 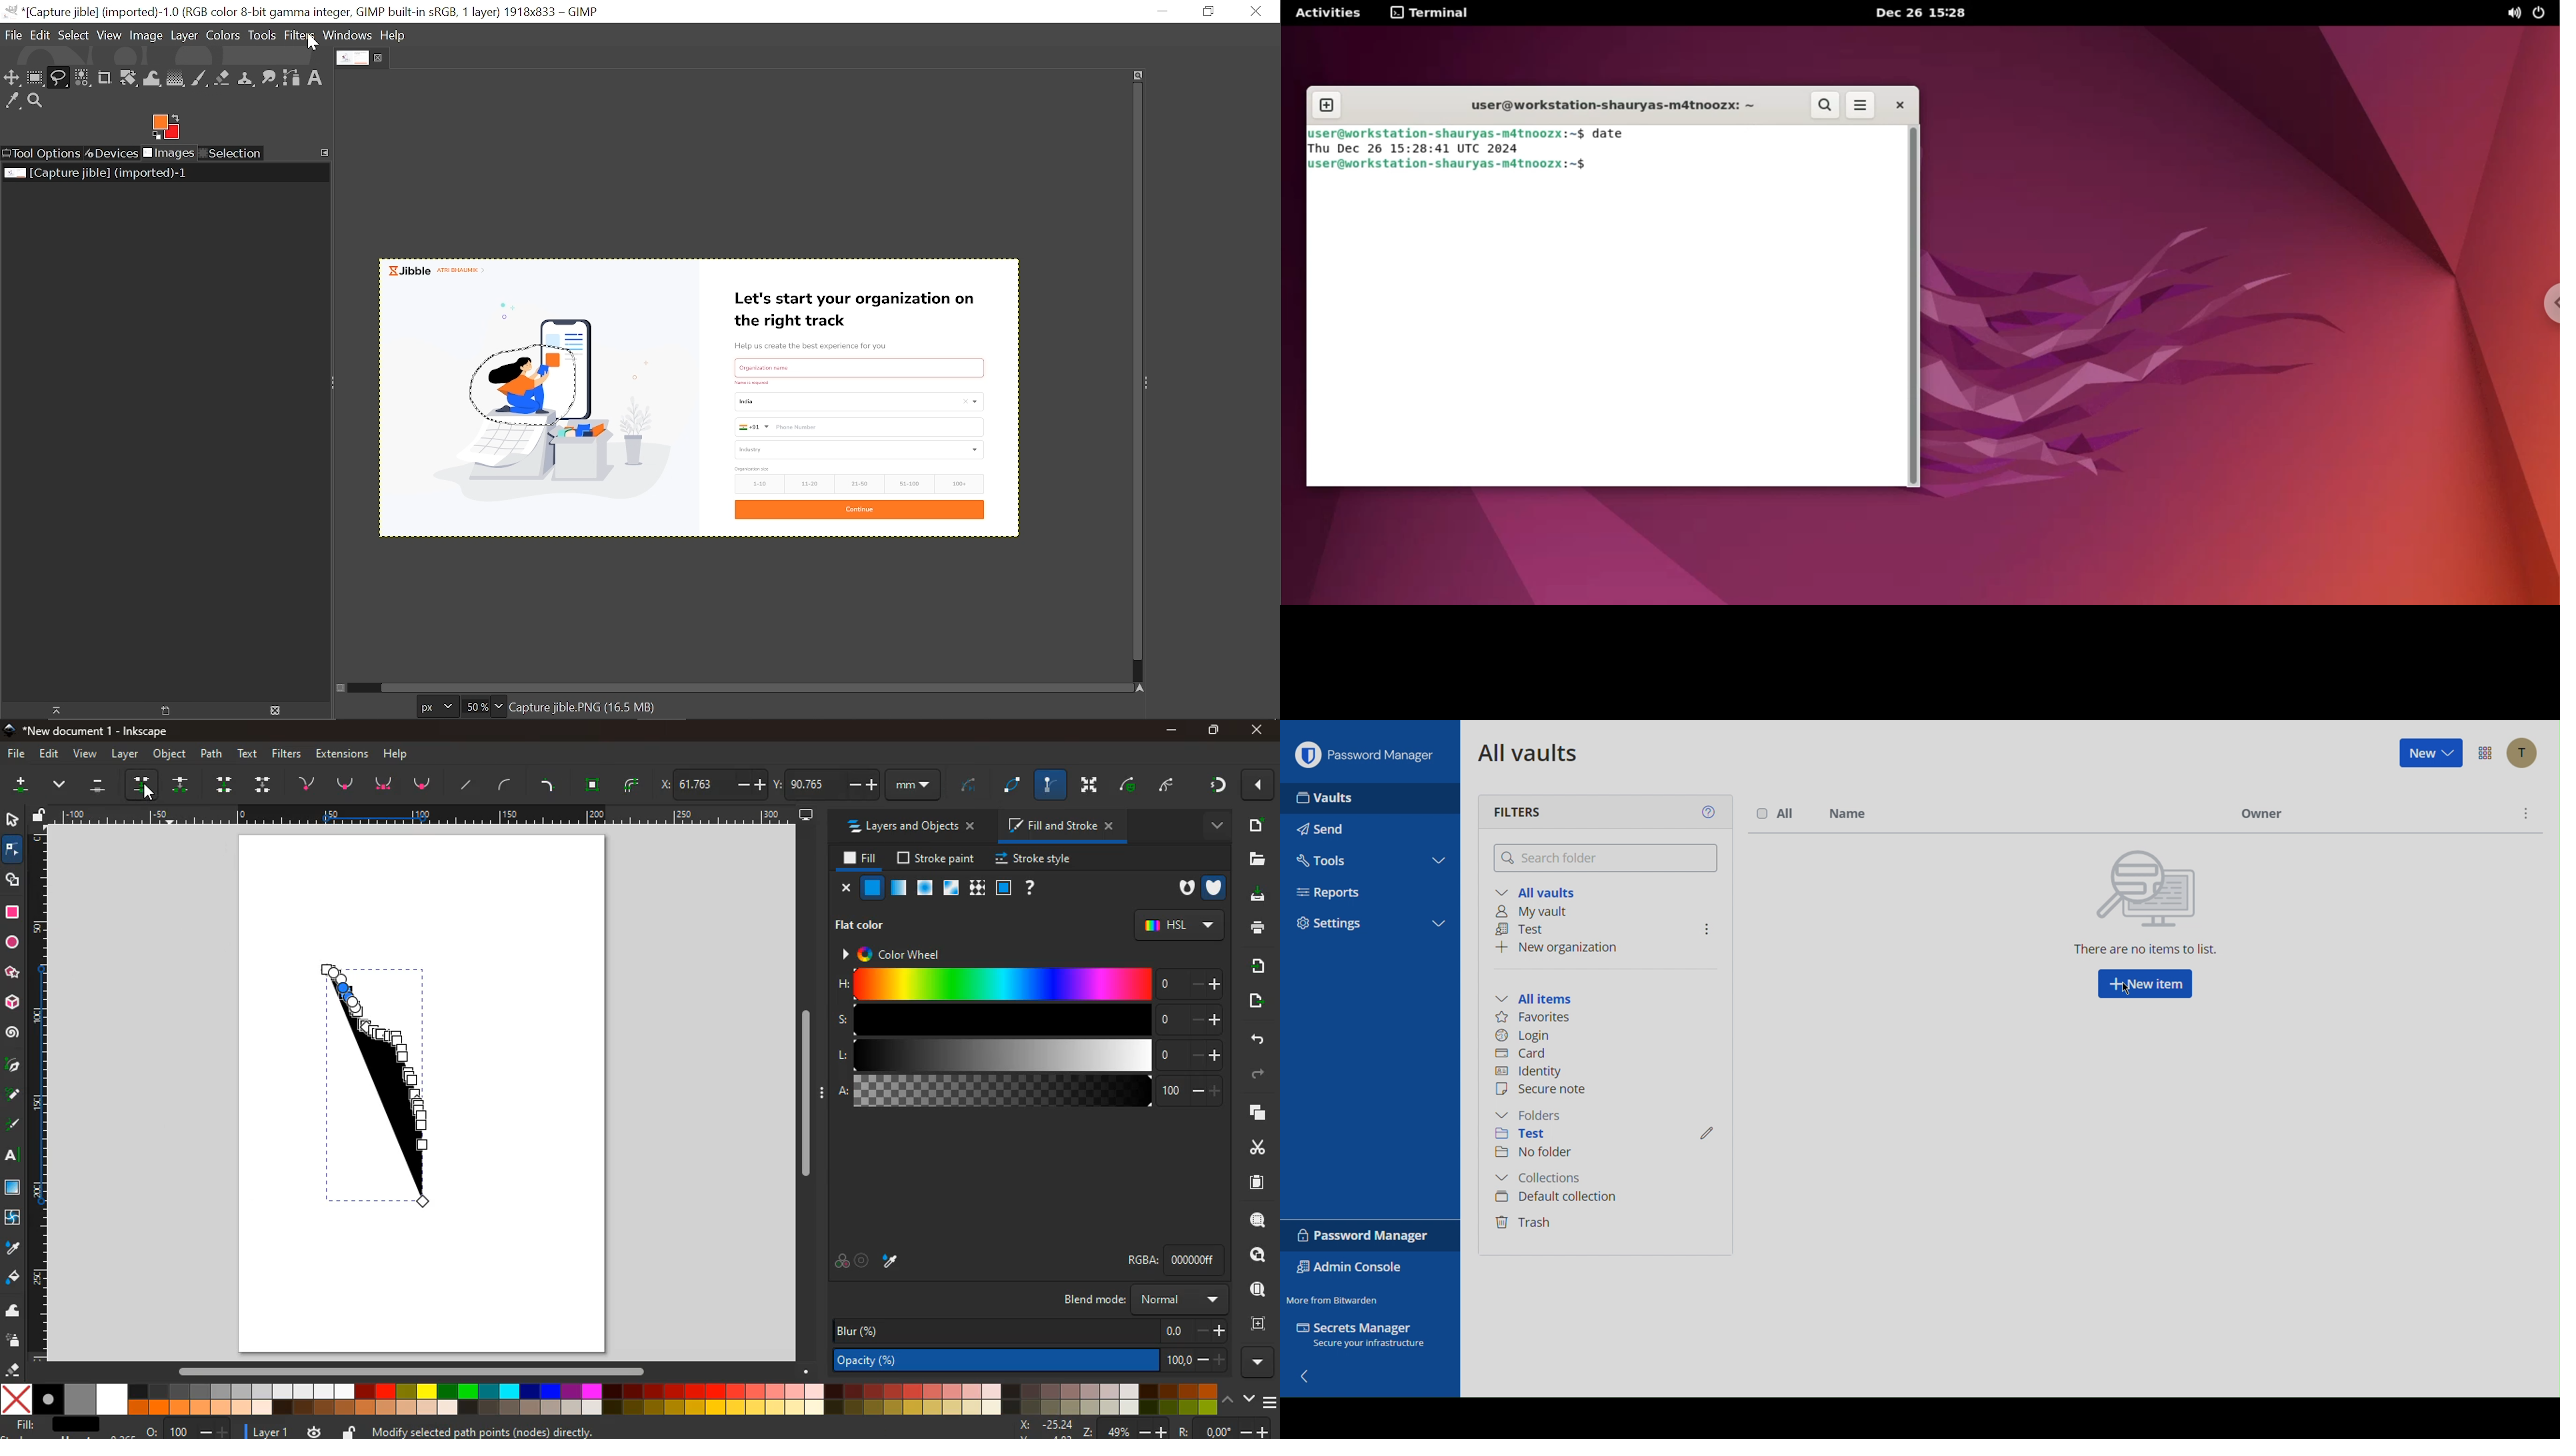 What do you see at coordinates (112, 152) in the screenshot?
I see `Devices` at bounding box center [112, 152].